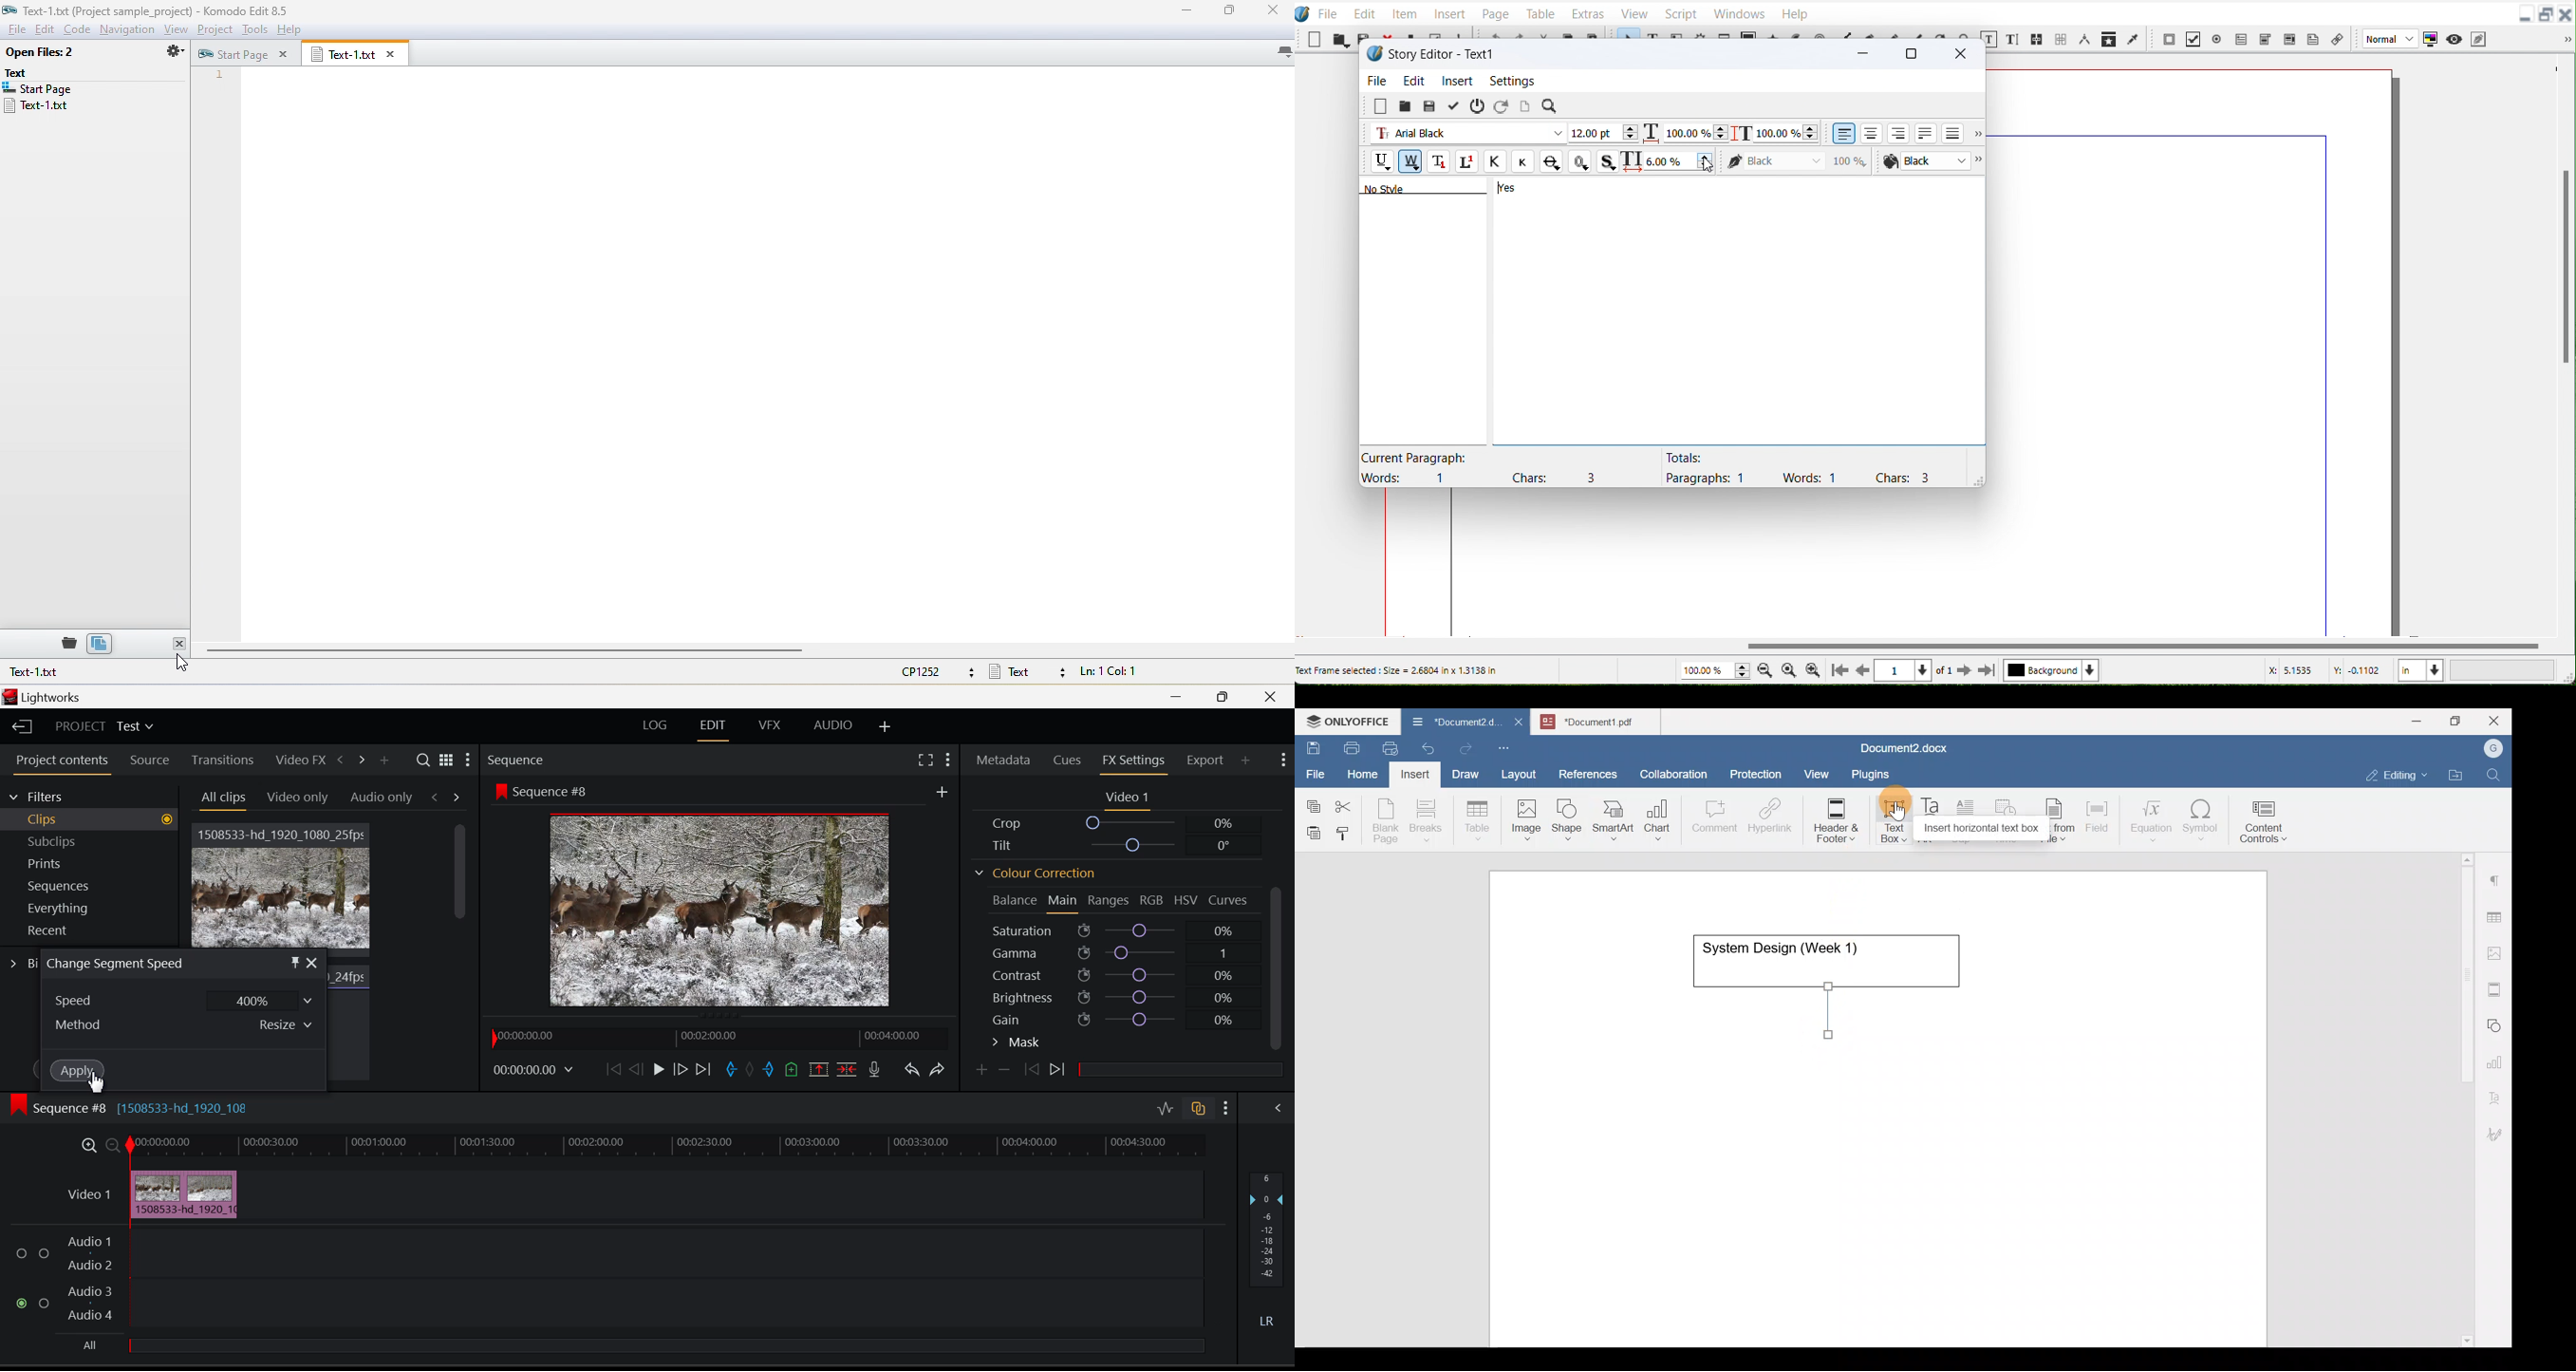 This screenshot has height=1372, width=2576. What do you see at coordinates (1029, 1071) in the screenshot?
I see `Previous keyframe` at bounding box center [1029, 1071].